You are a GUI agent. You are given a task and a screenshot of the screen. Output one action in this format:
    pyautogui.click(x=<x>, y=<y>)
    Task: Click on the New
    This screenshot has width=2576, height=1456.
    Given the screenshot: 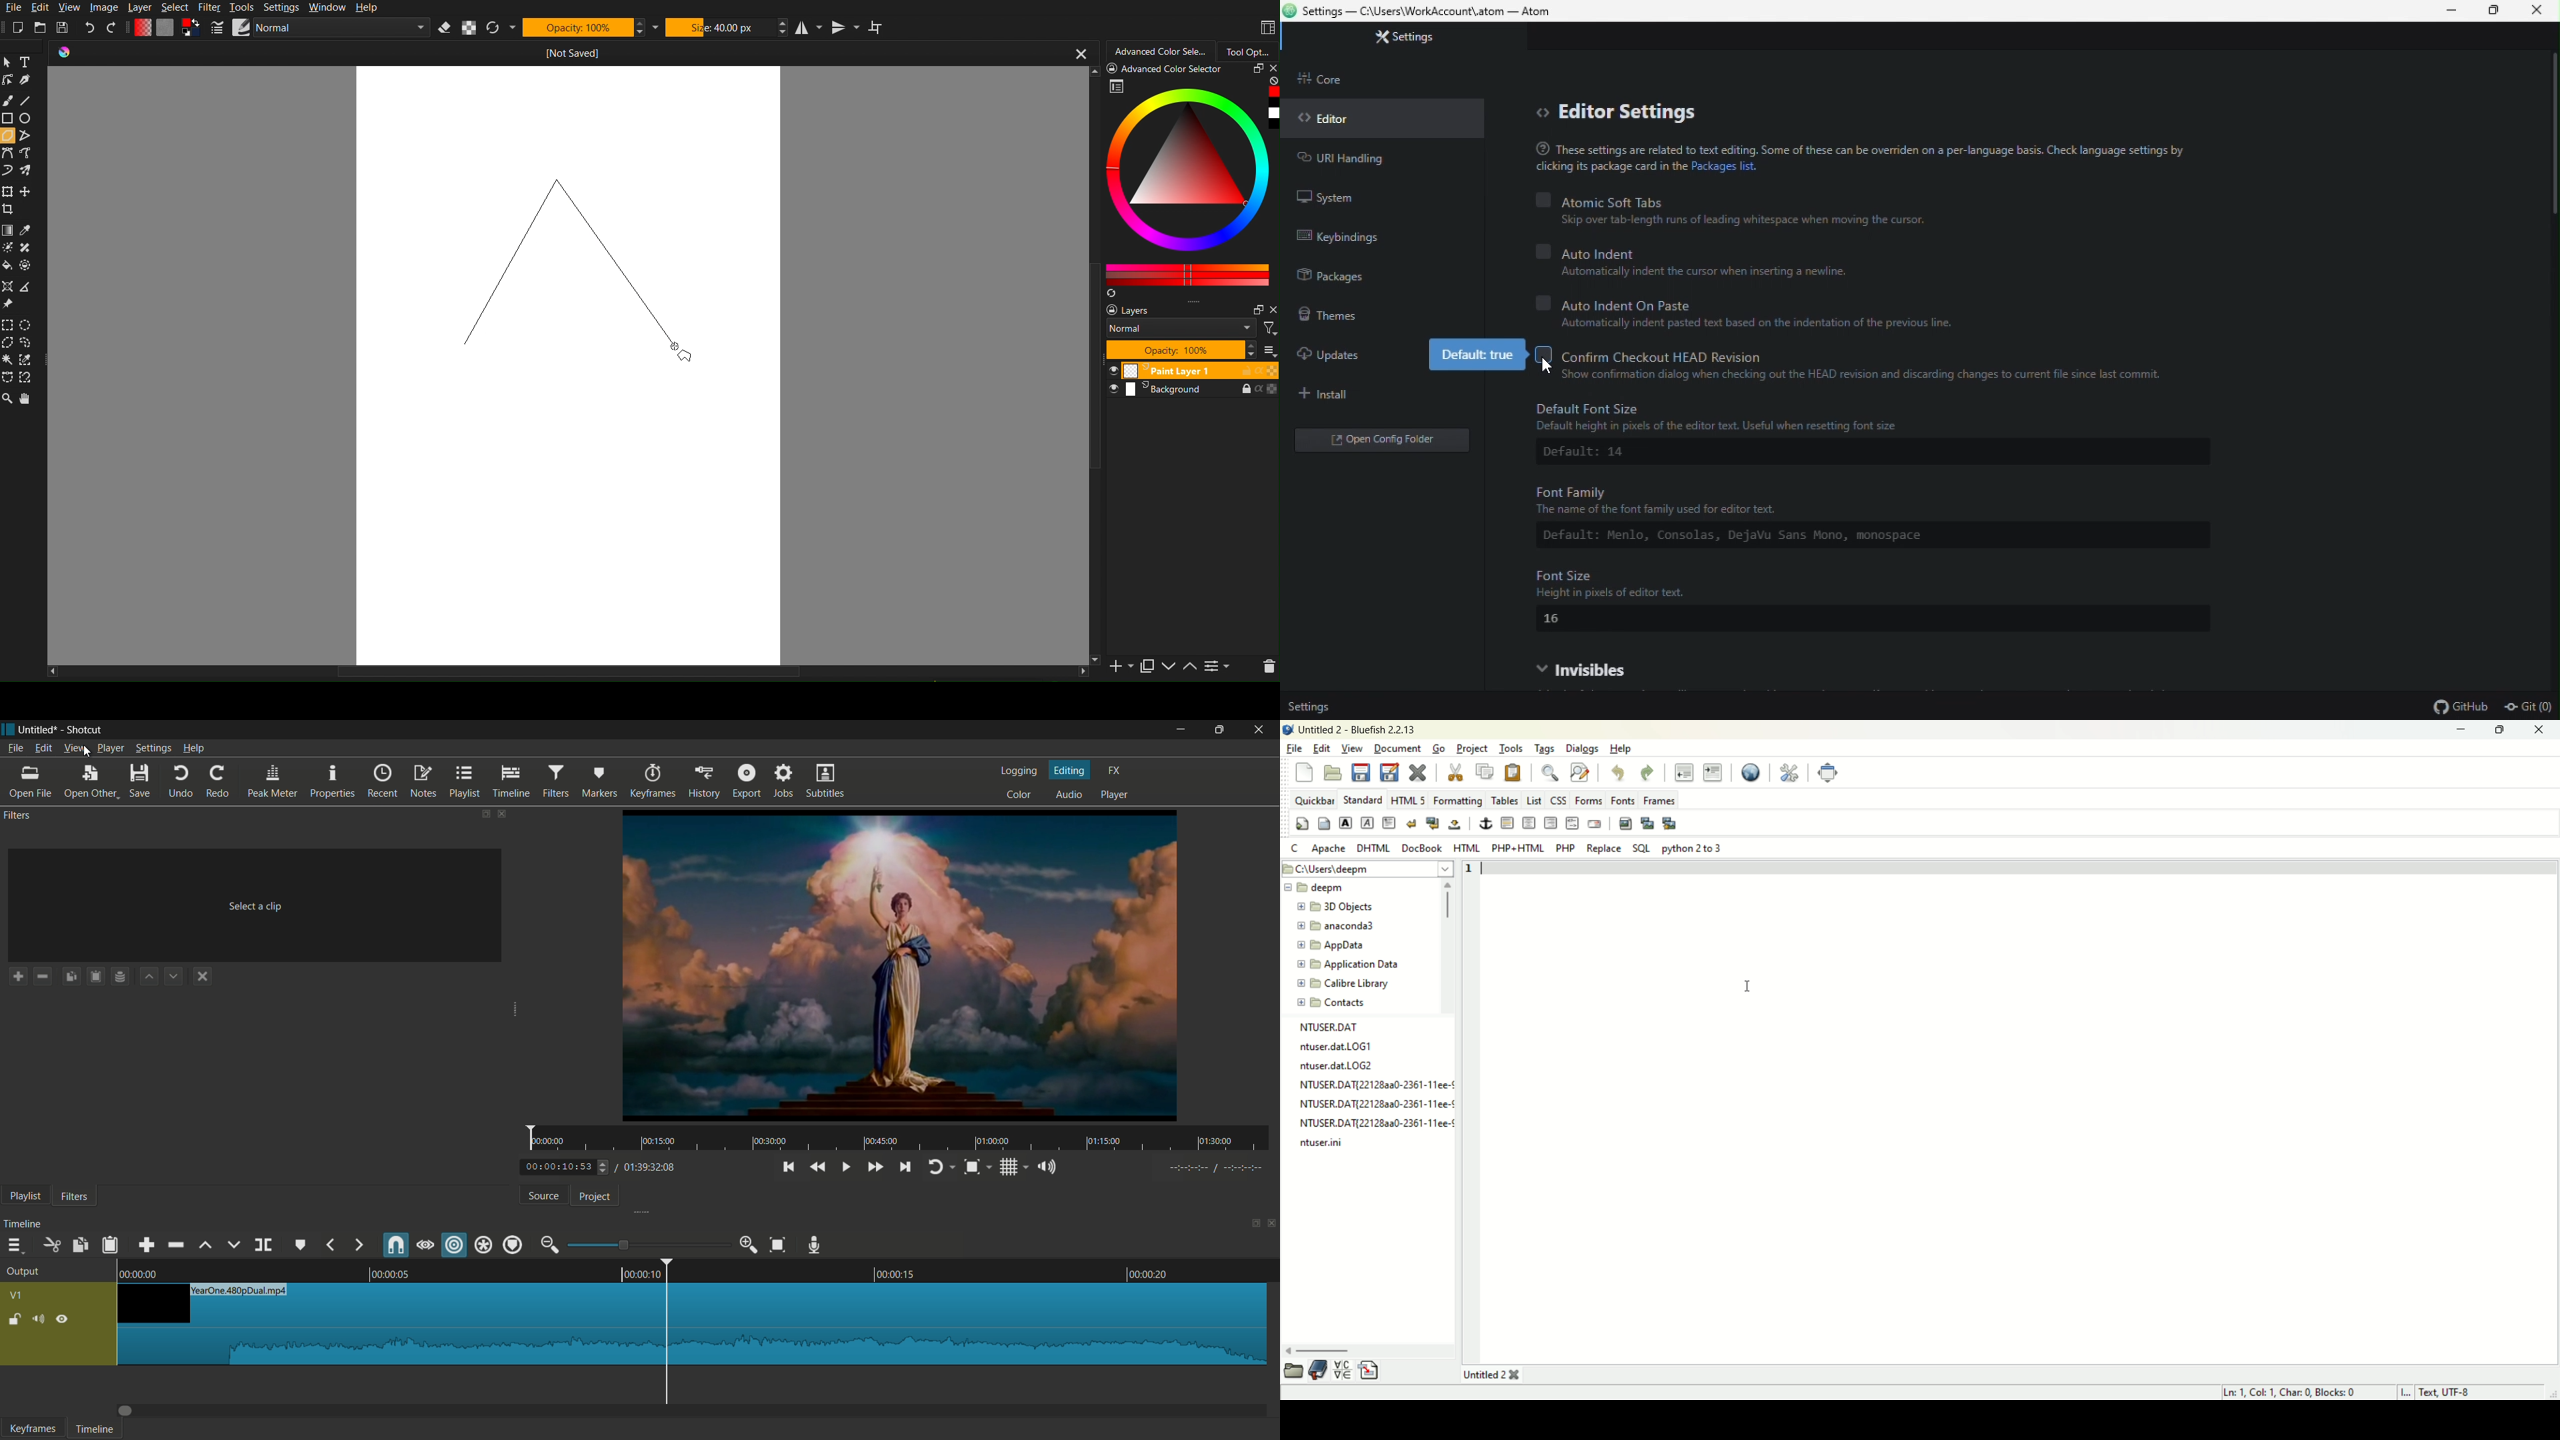 What is the action you would take?
    pyautogui.click(x=19, y=27)
    